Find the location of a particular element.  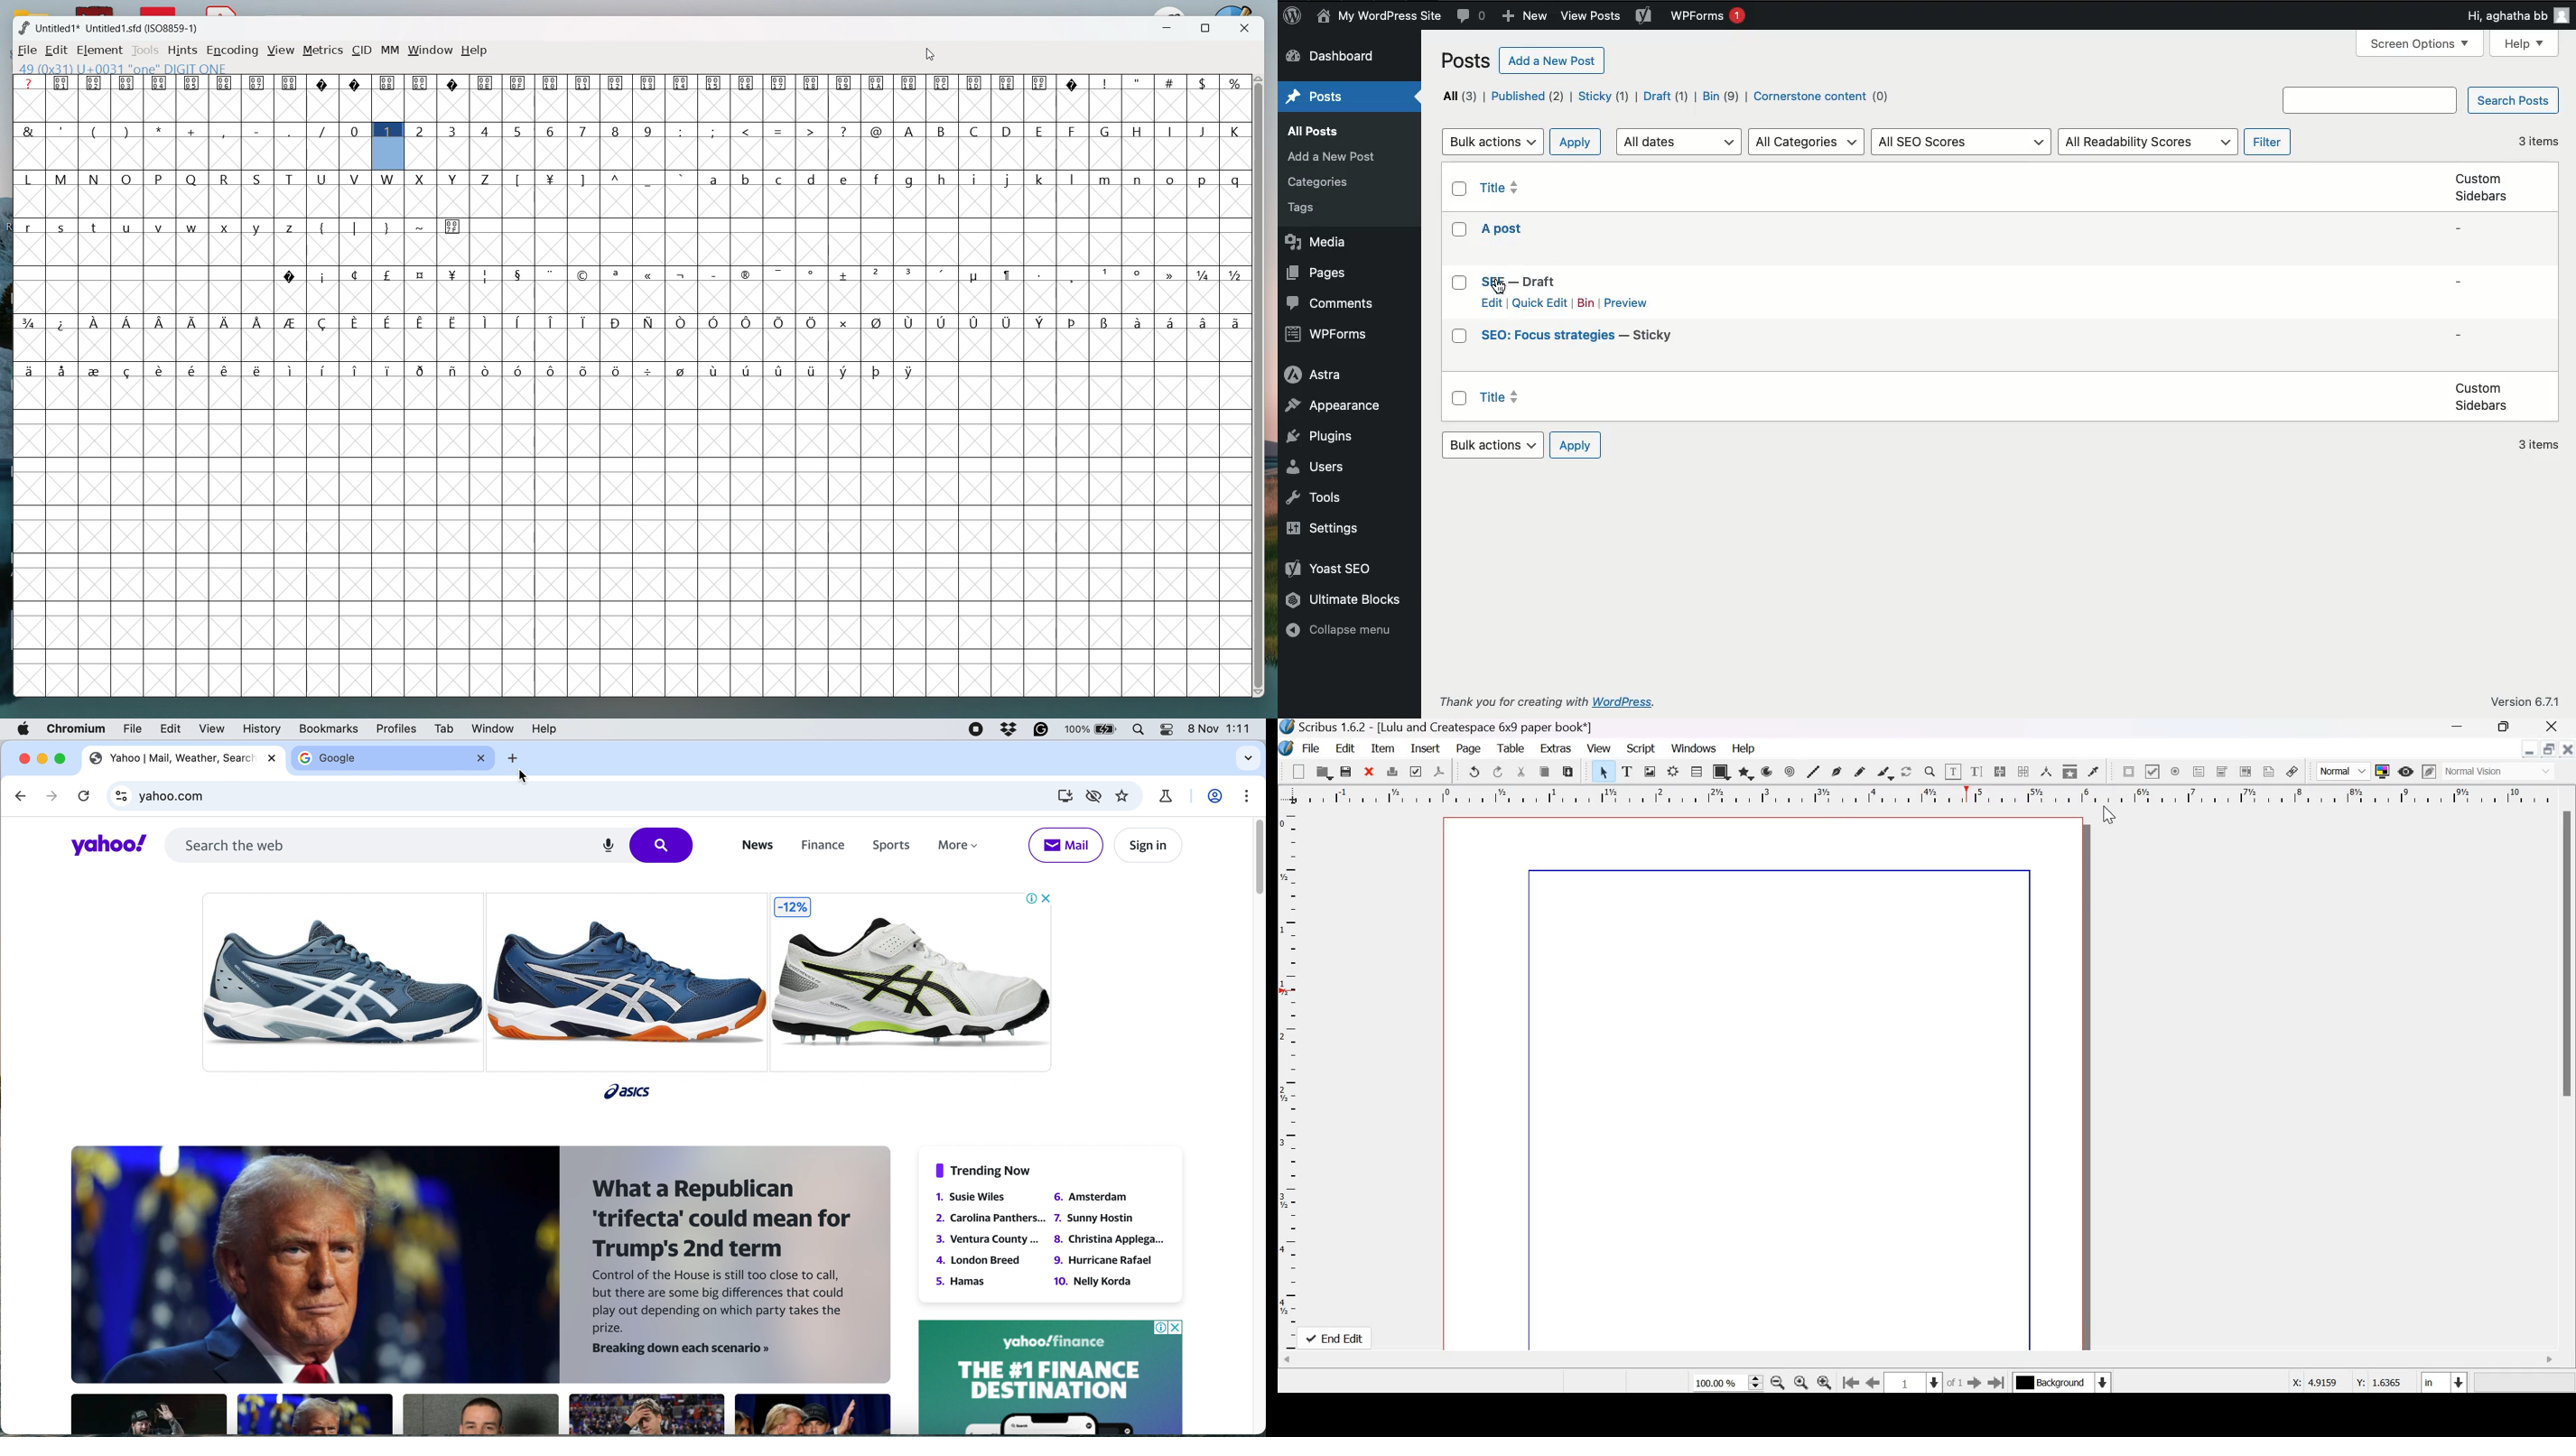

T is located at coordinates (291, 179).